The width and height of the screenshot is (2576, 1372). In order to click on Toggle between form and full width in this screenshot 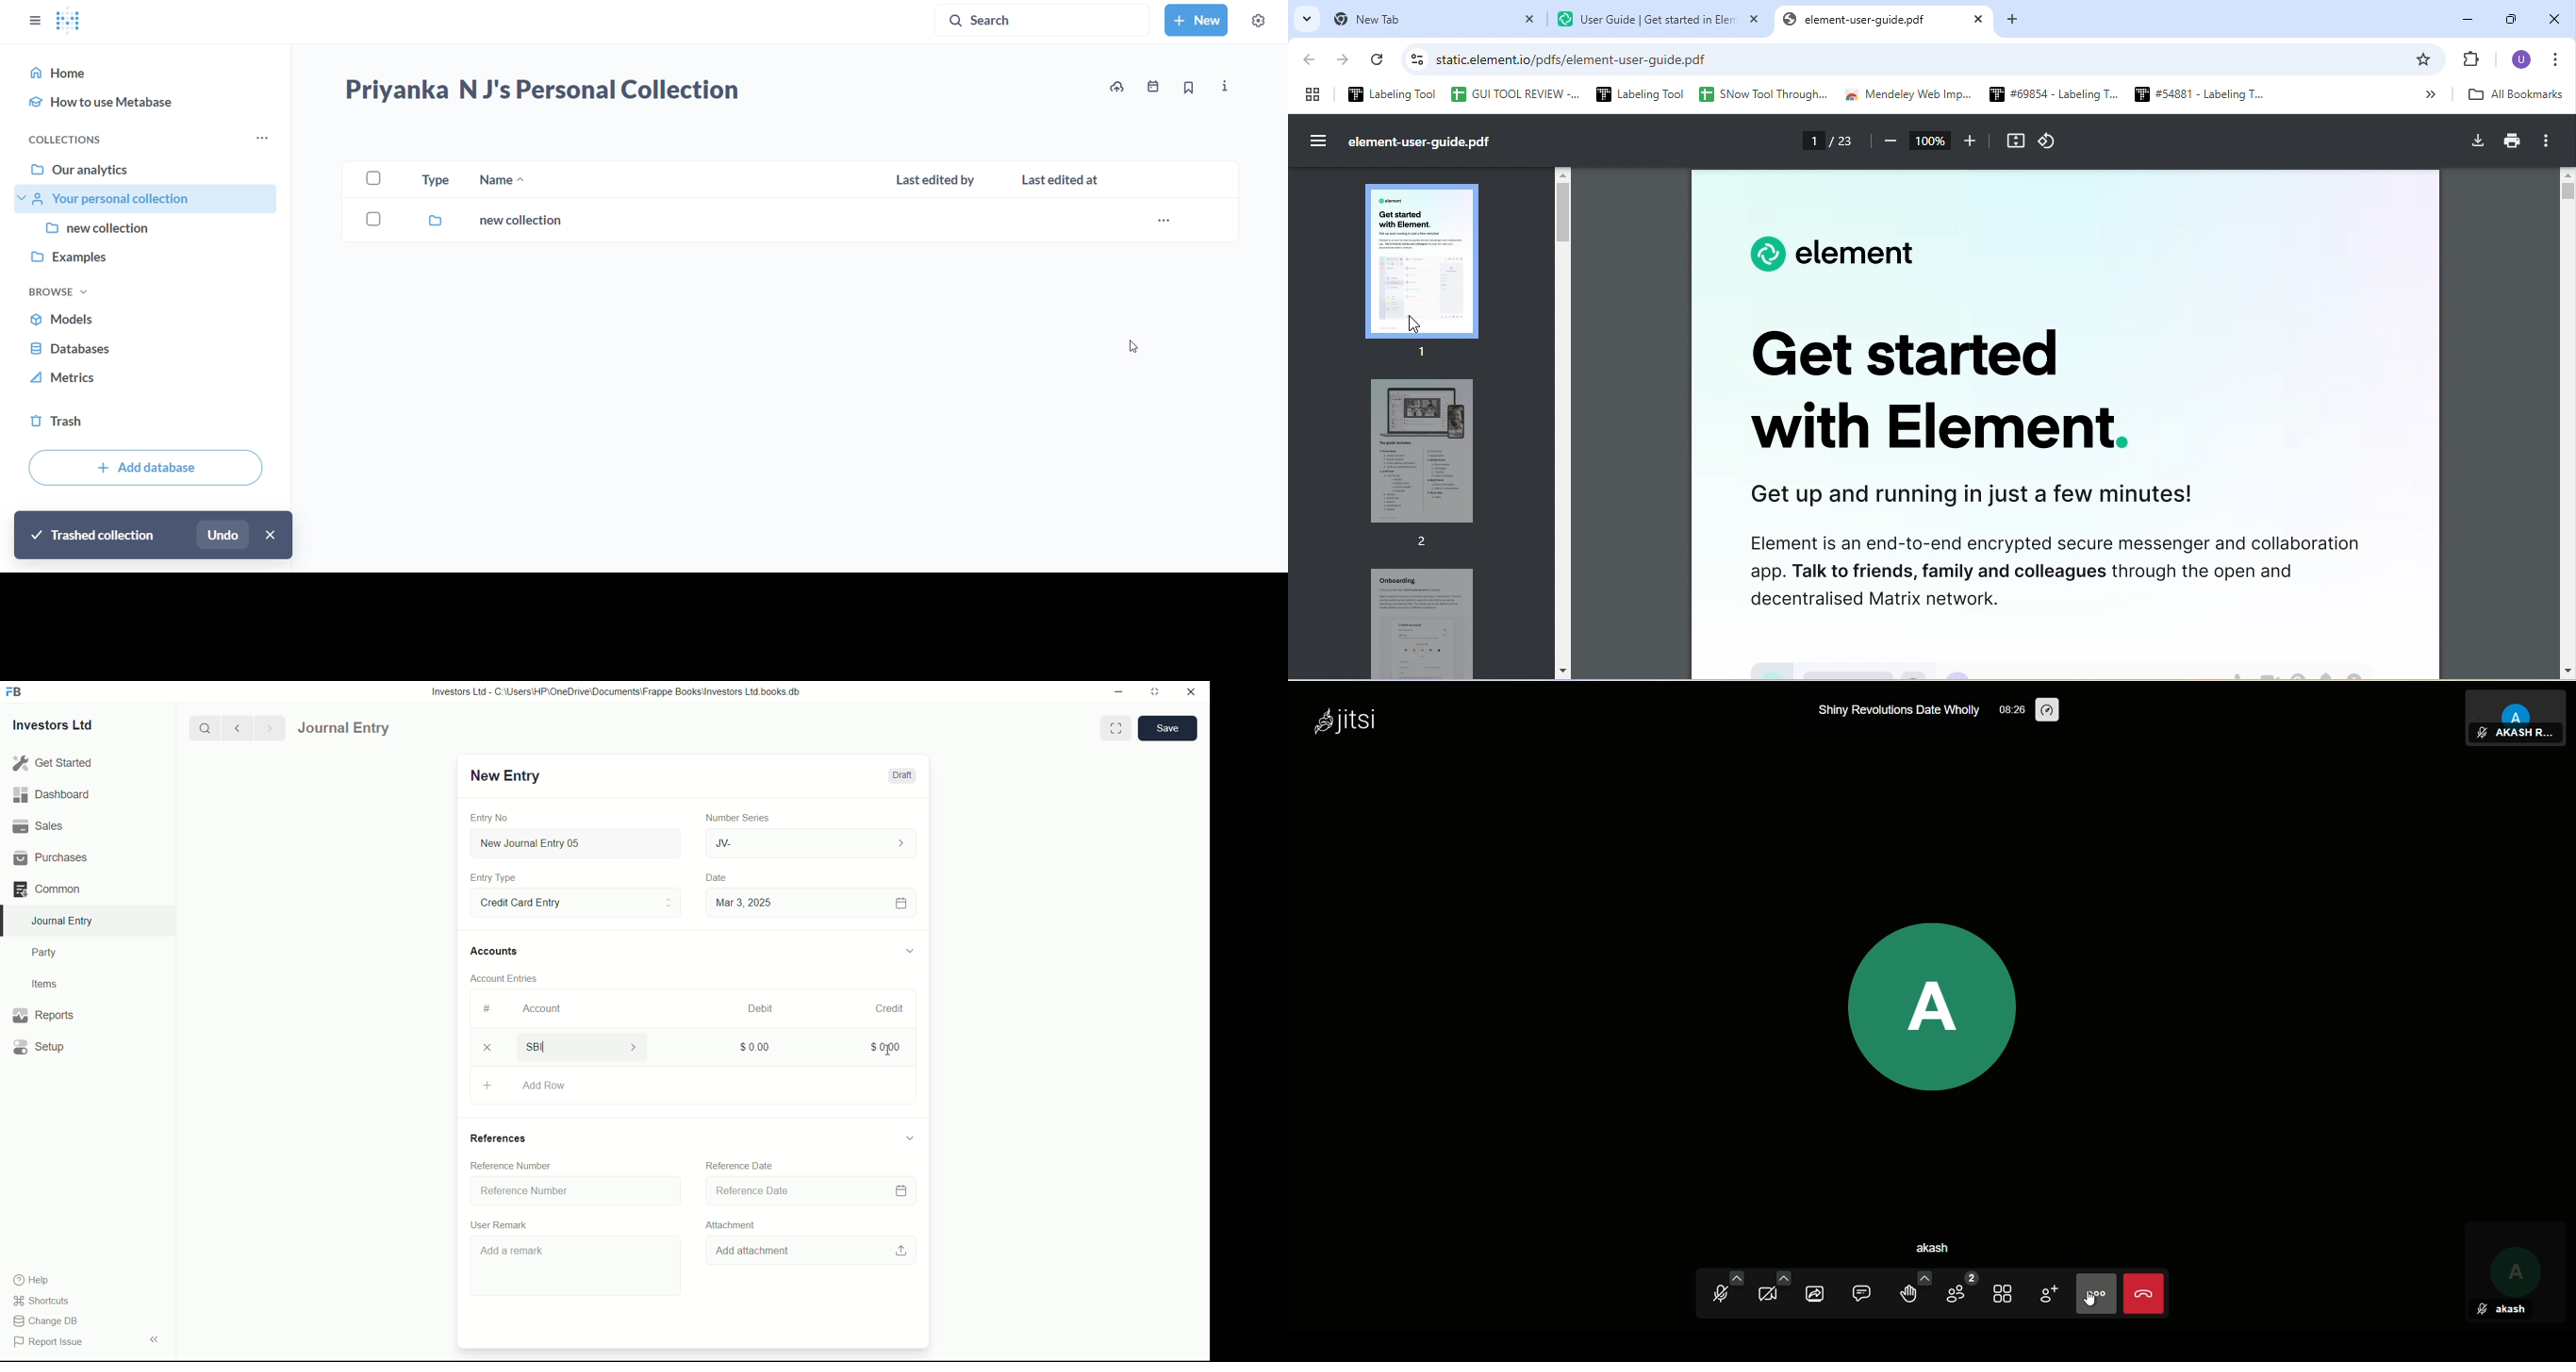, I will do `click(1117, 728)`.